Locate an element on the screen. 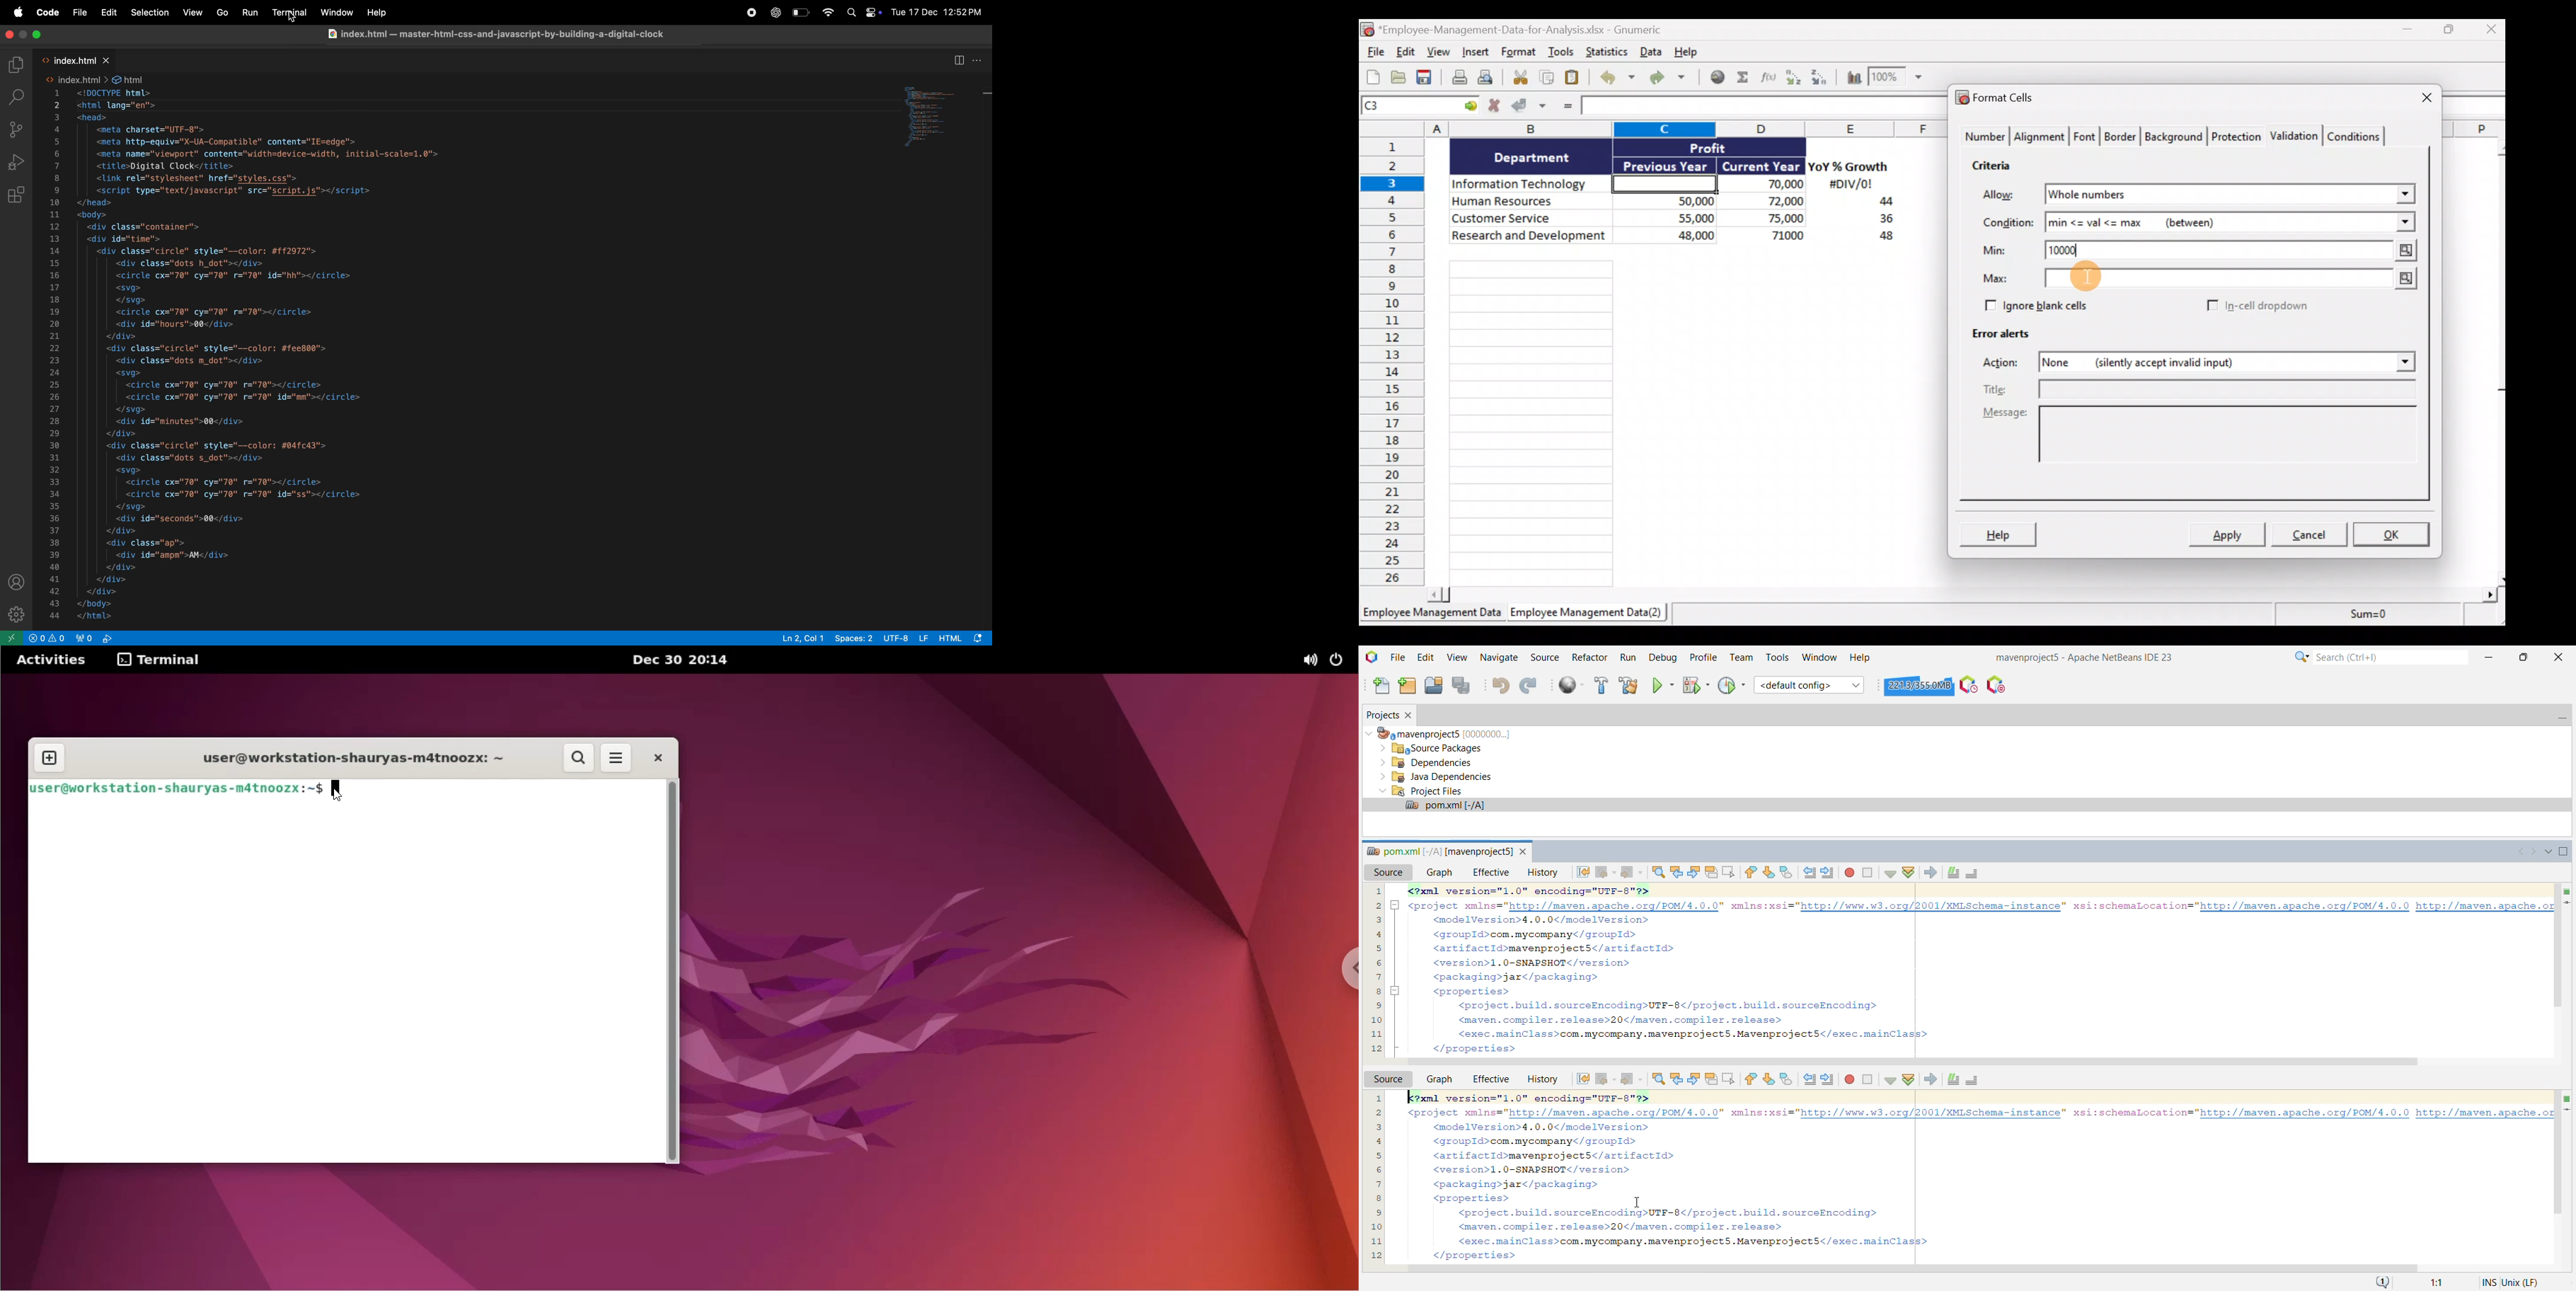 The image size is (2576, 1316). Cell C3 is located at coordinates (1661, 182).